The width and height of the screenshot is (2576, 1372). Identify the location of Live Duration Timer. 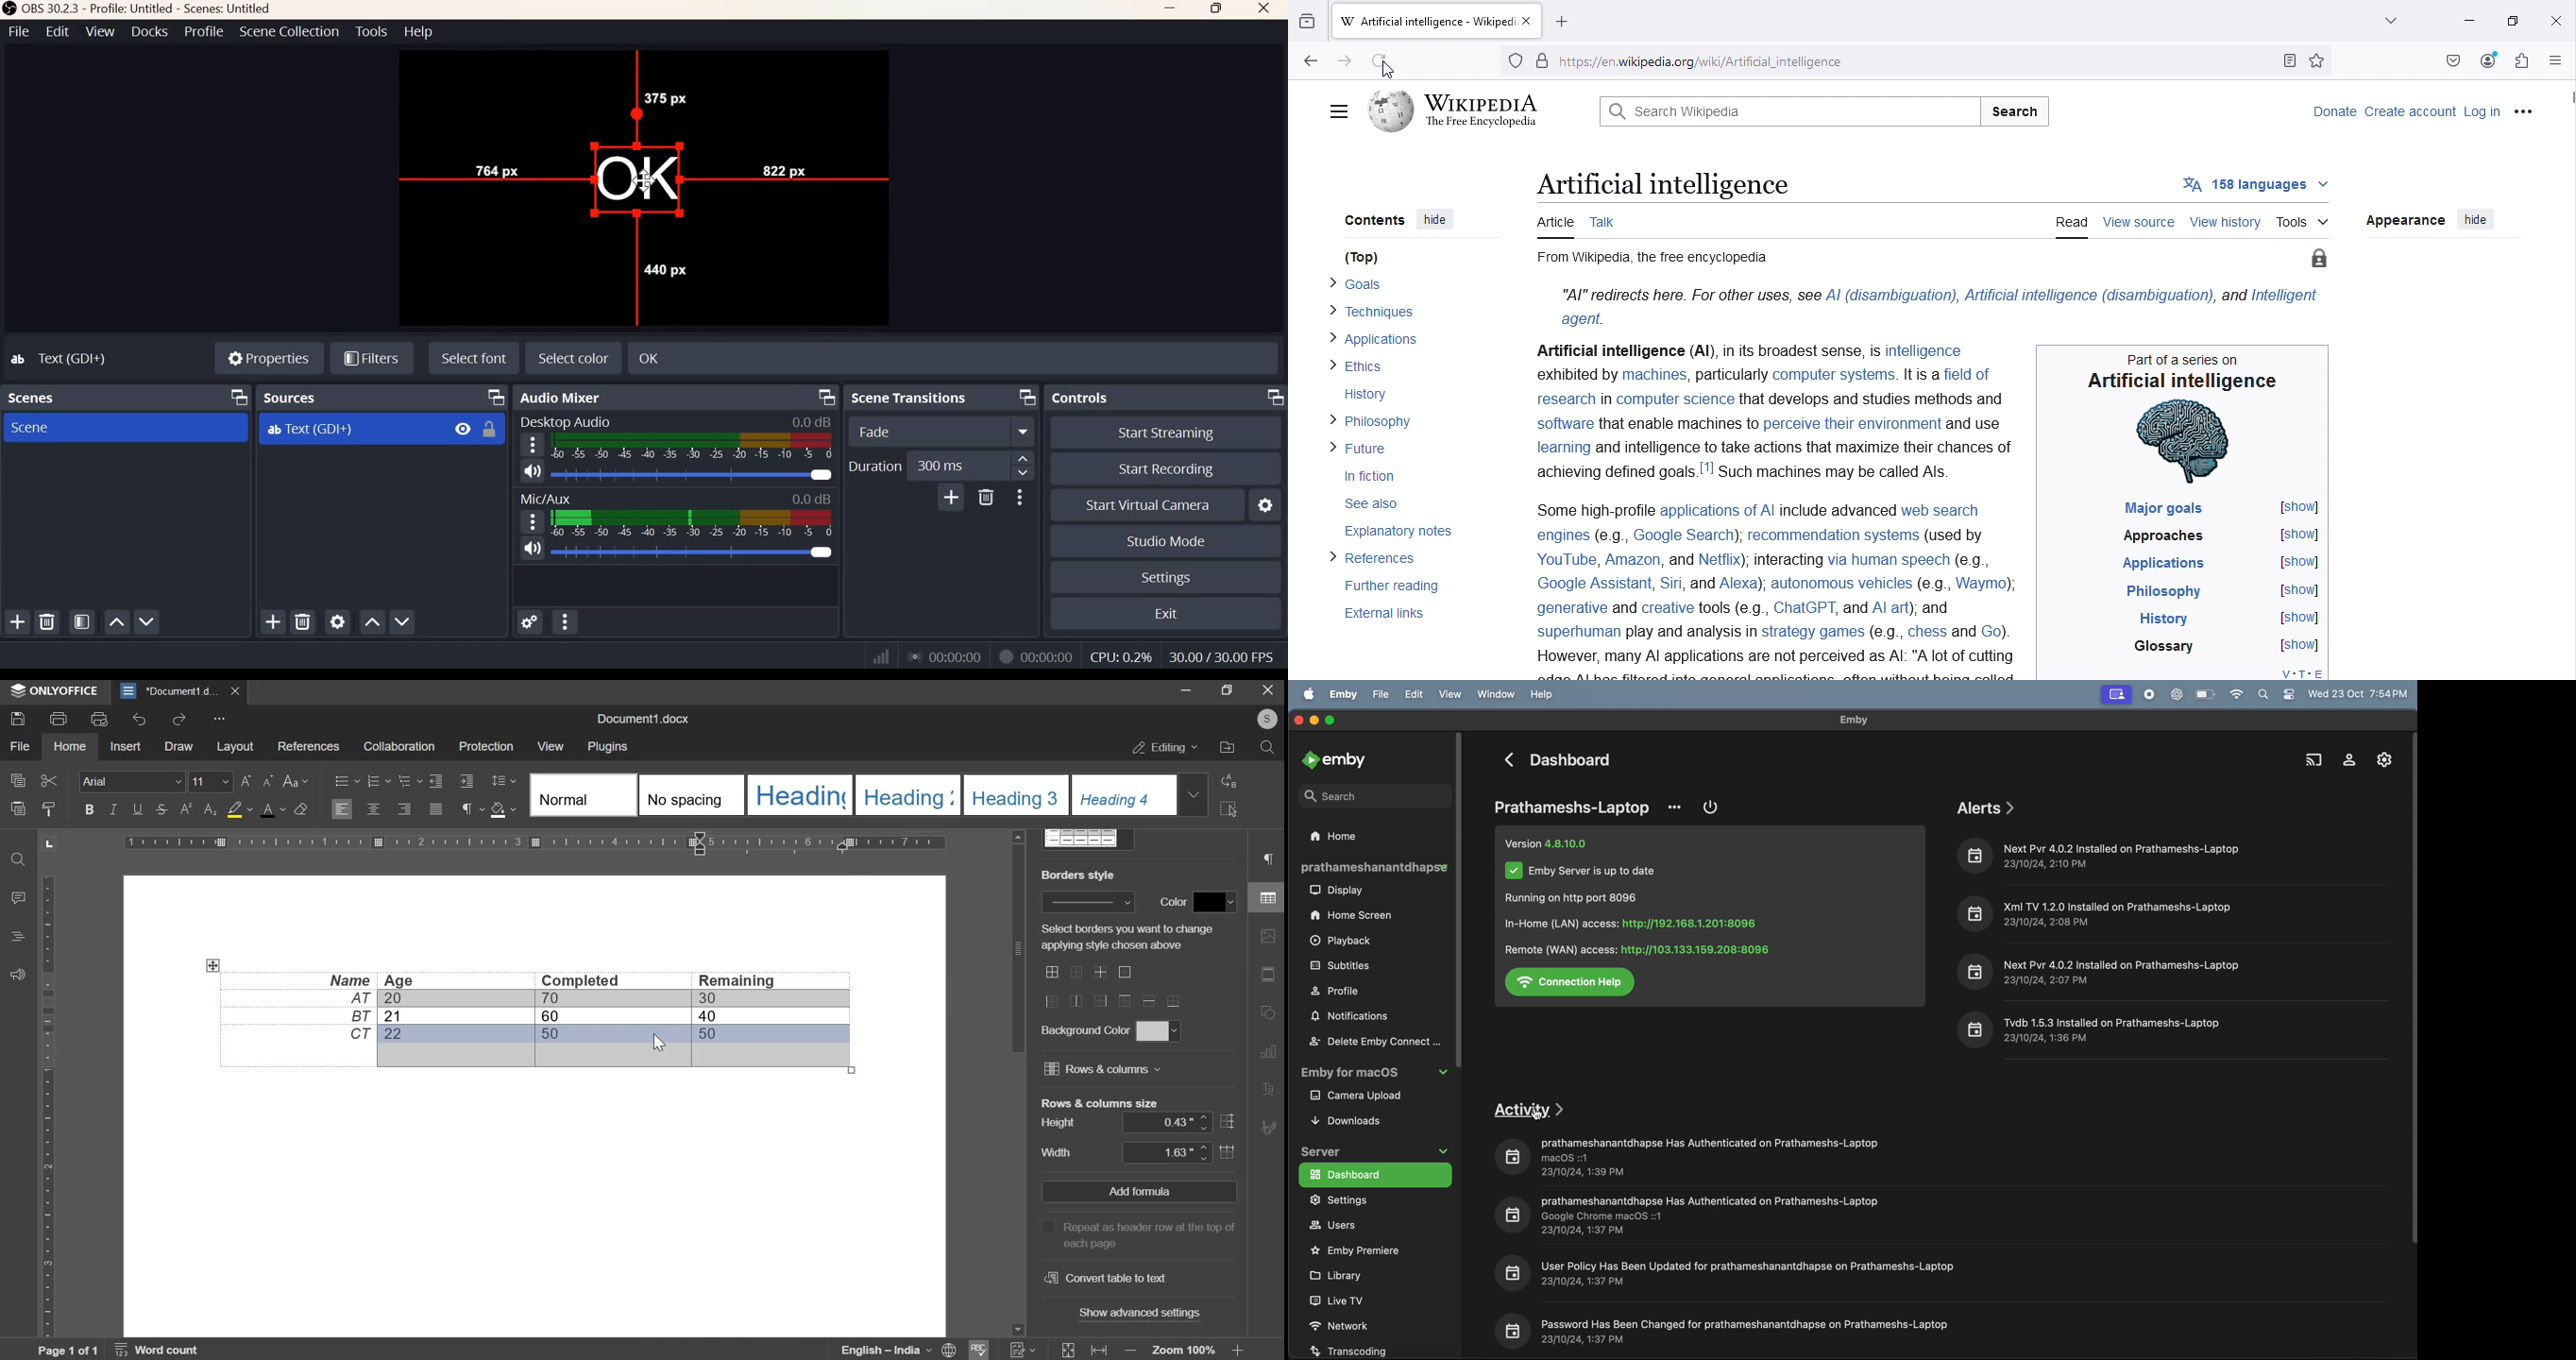
(945, 656).